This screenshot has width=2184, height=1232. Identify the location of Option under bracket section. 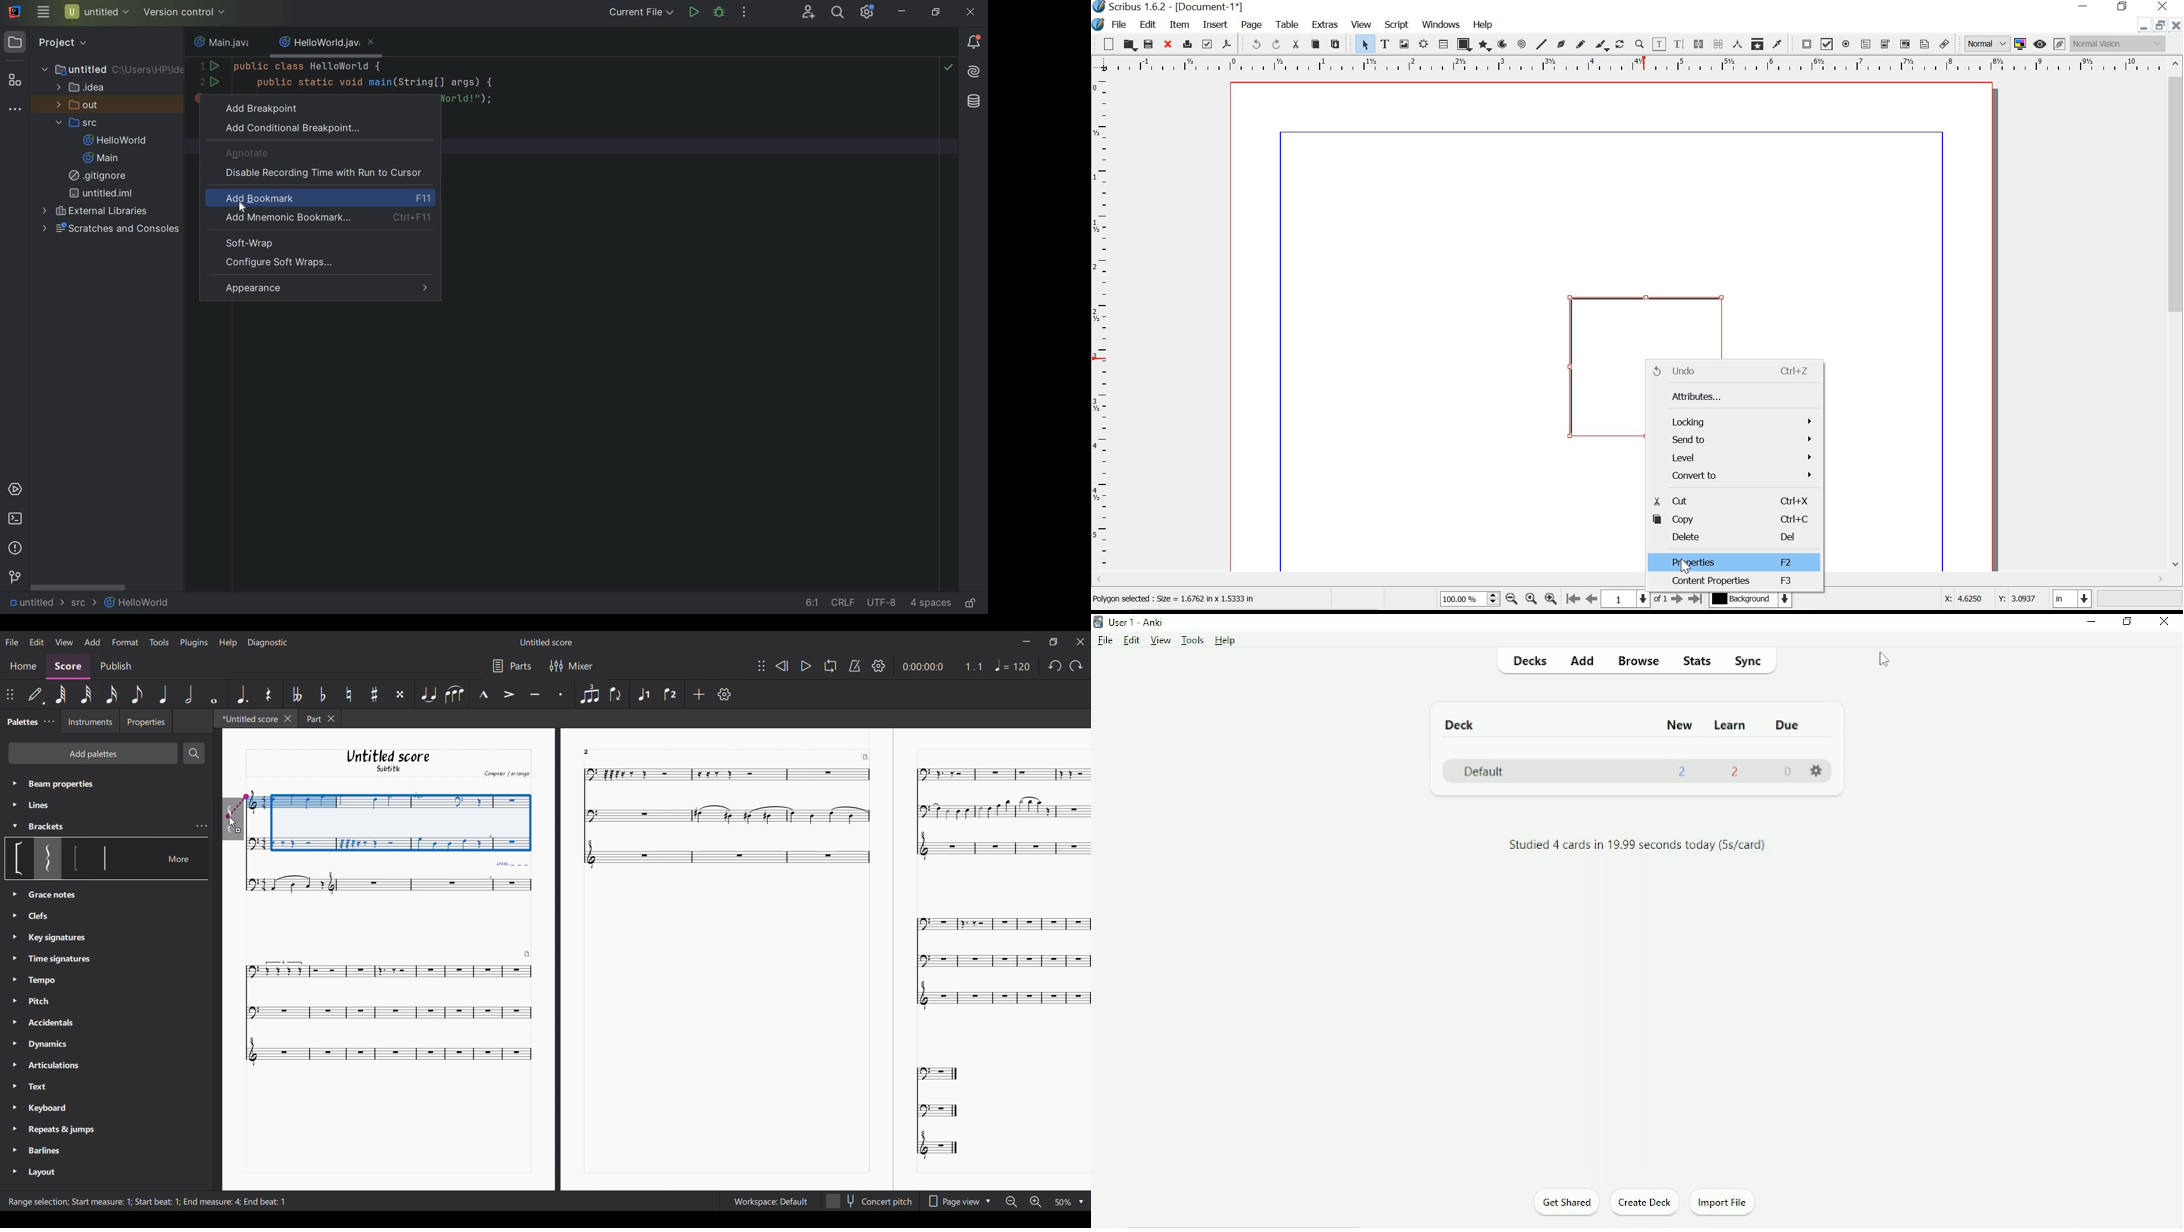
(20, 858).